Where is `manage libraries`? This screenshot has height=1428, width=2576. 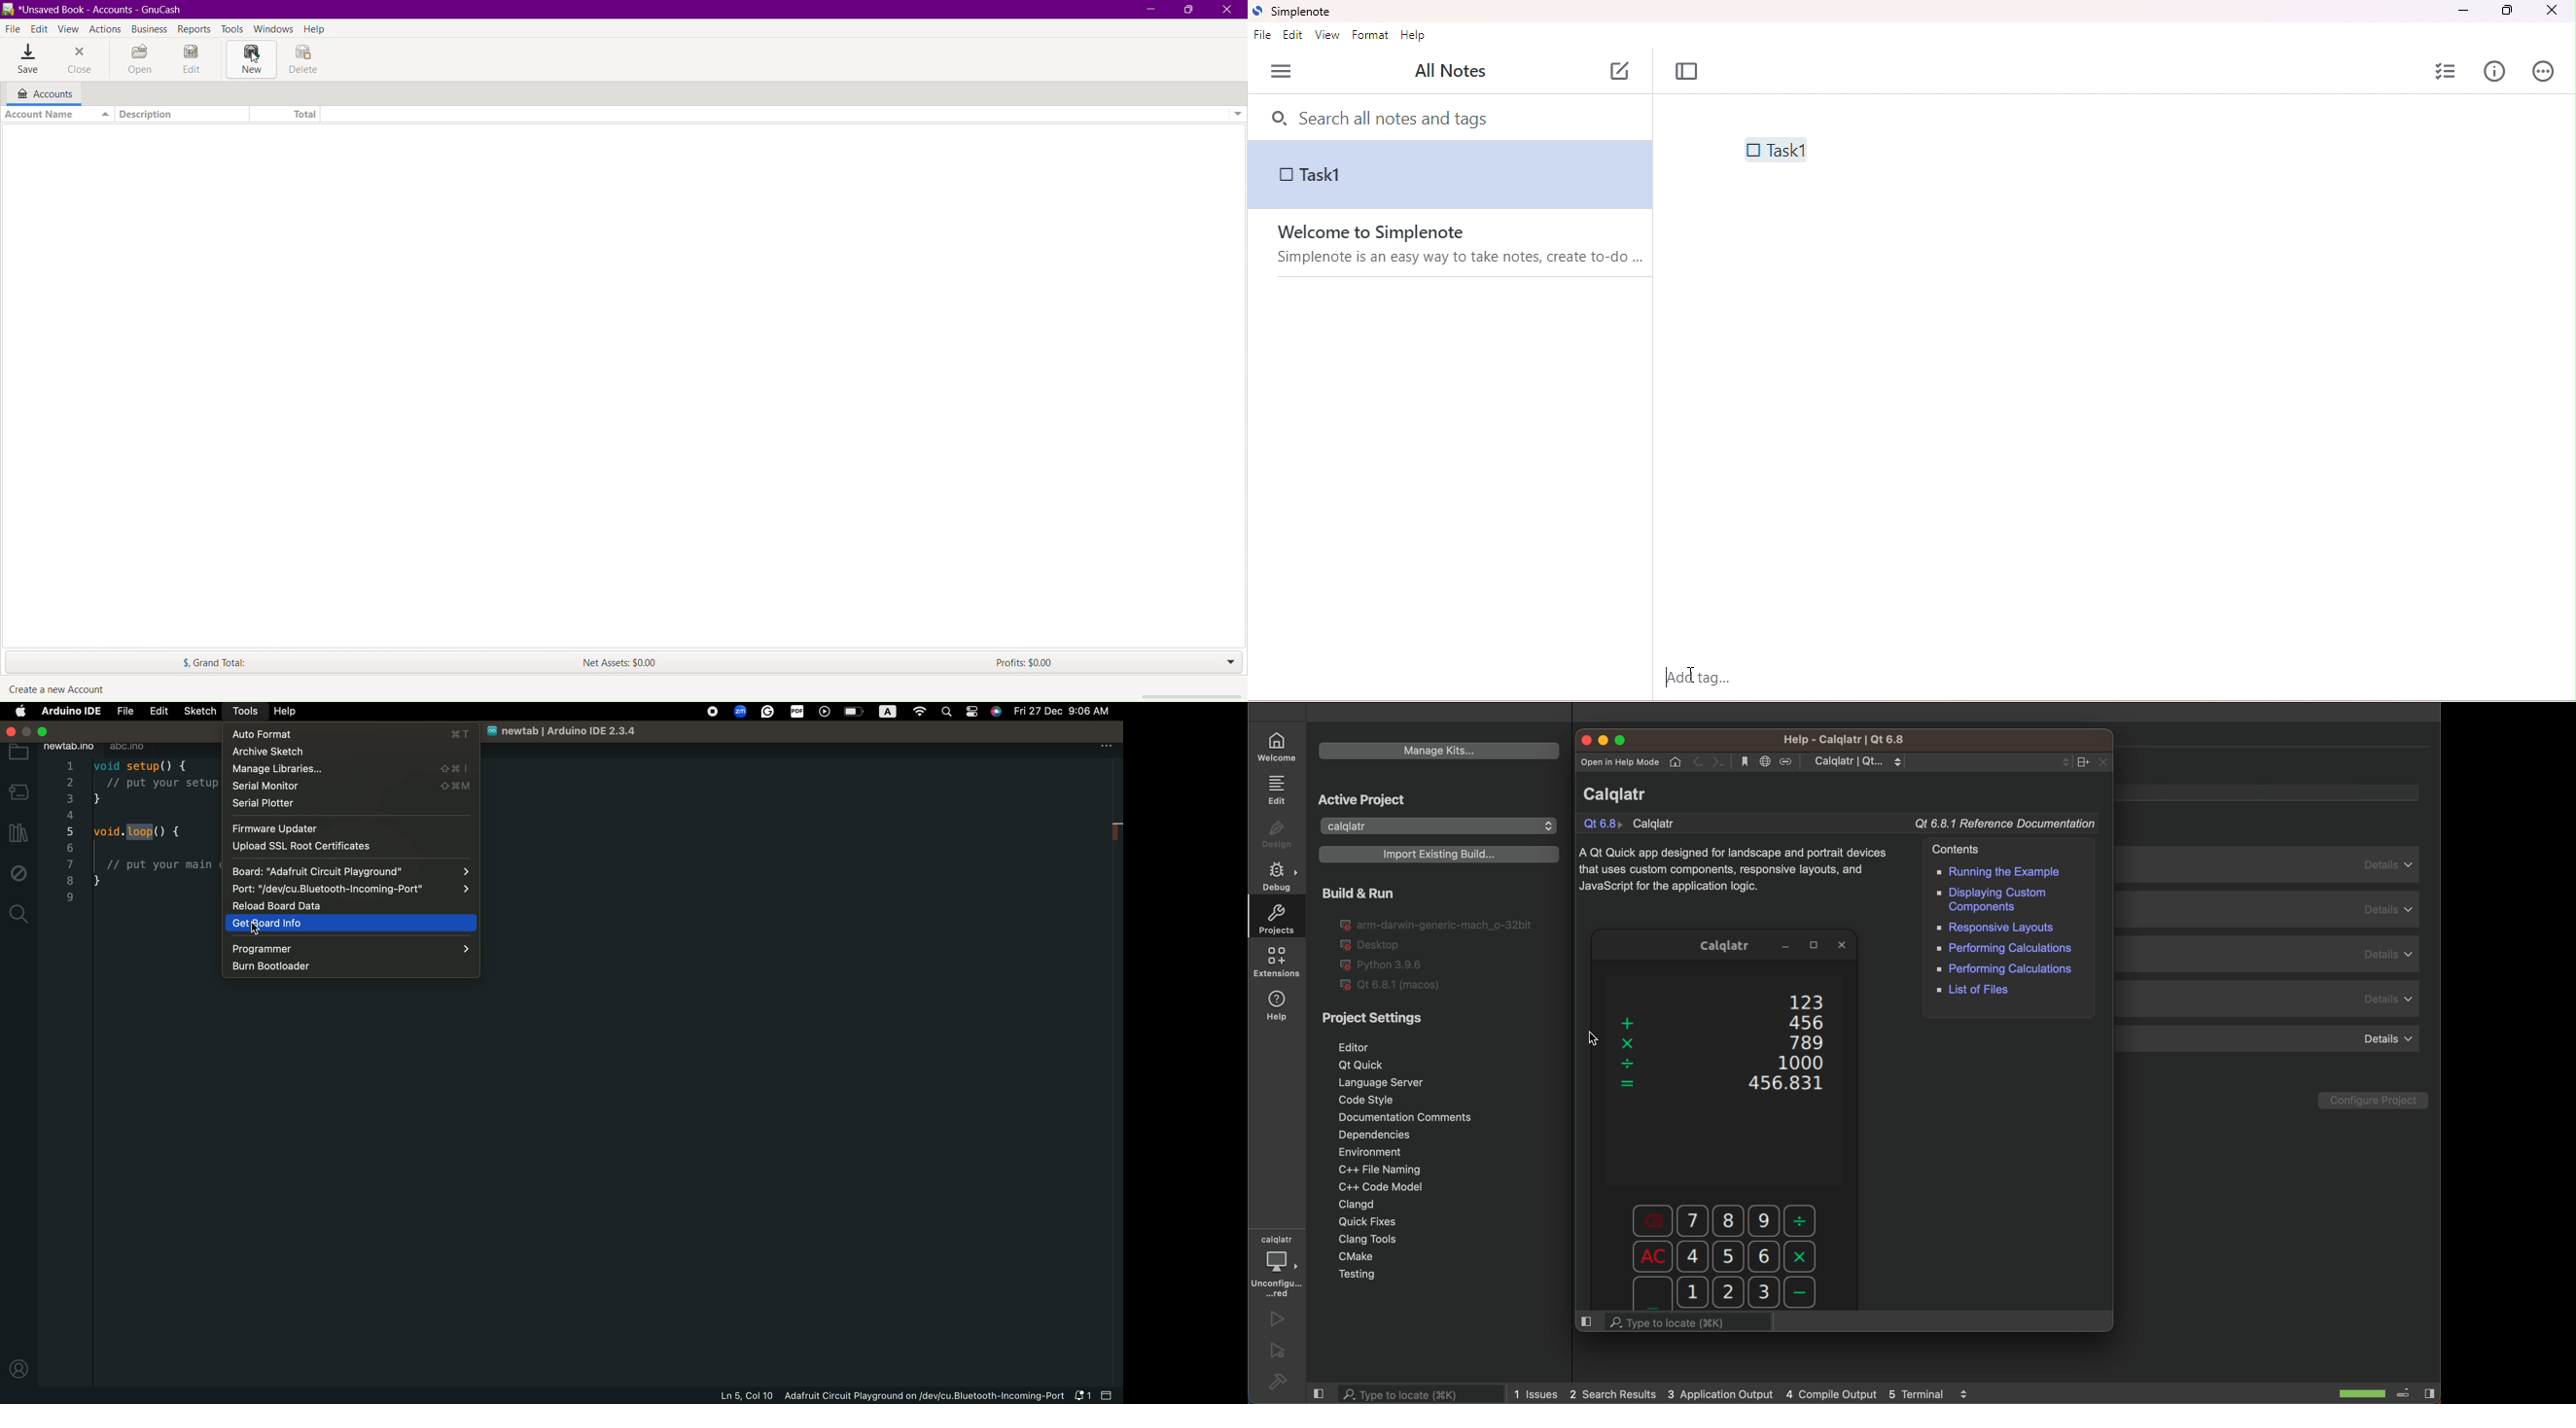
manage libraries is located at coordinates (351, 768).